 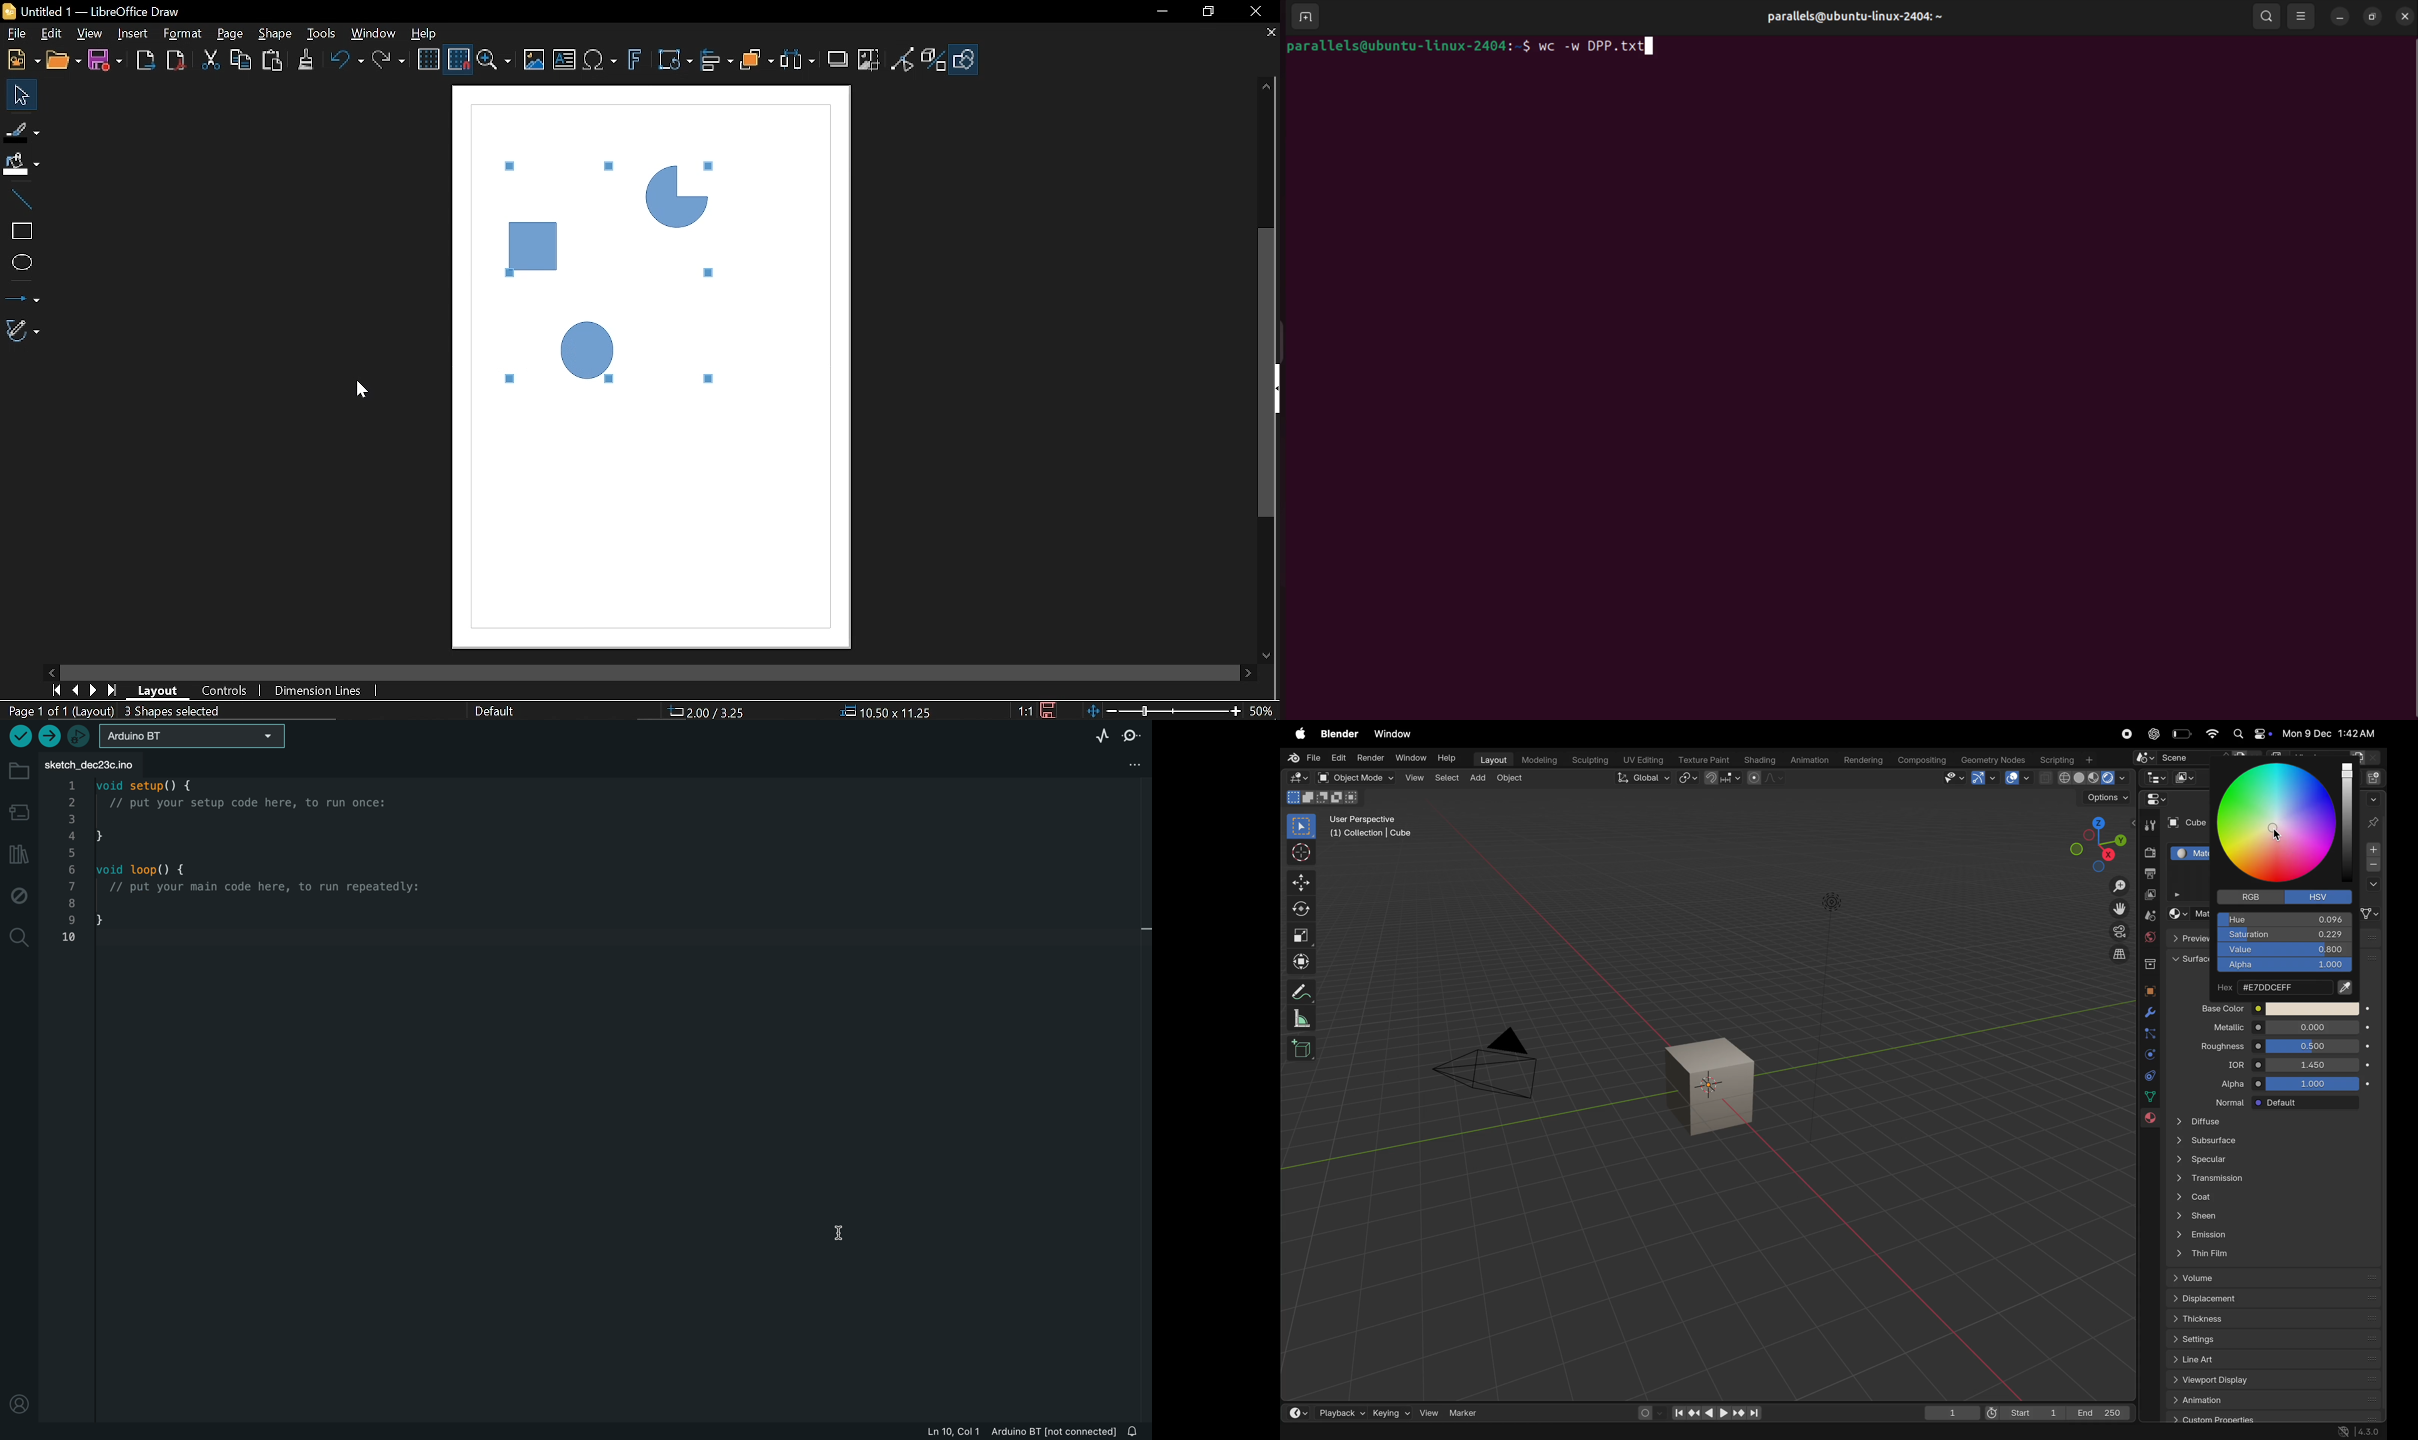 I want to click on vertical scrollbar, so click(x=1270, y=373).